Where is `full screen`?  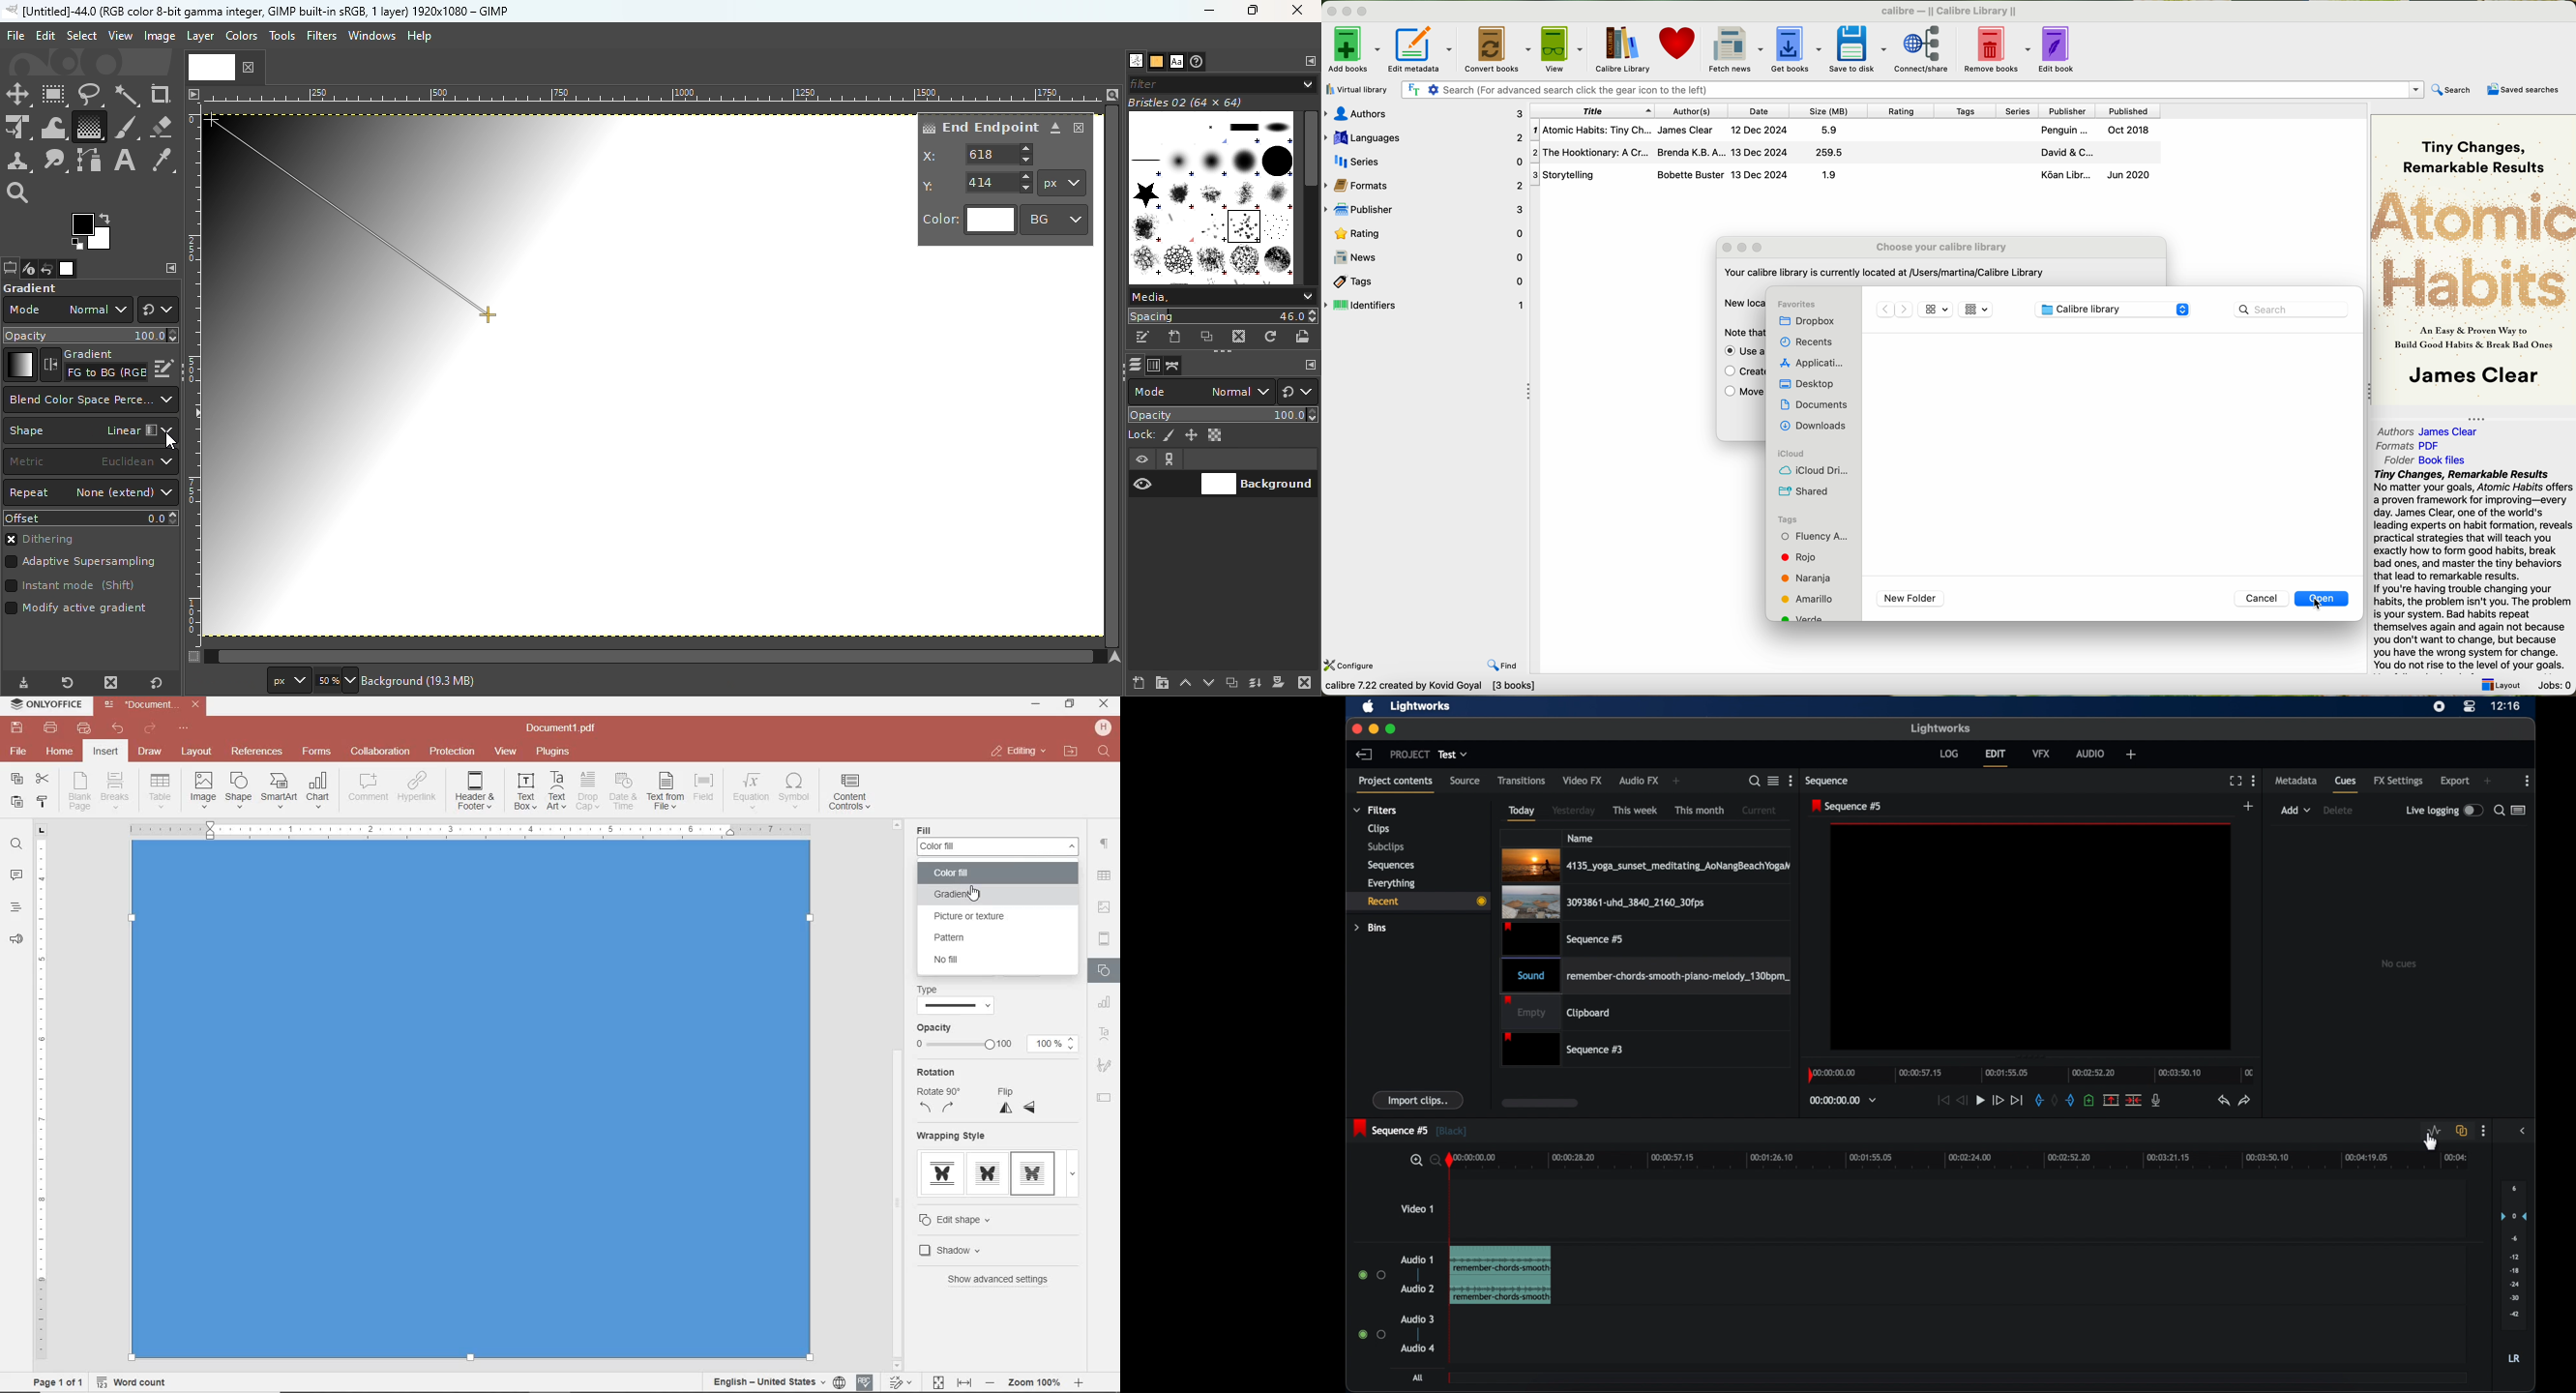
full screen is located at coordinates (2235, 781).